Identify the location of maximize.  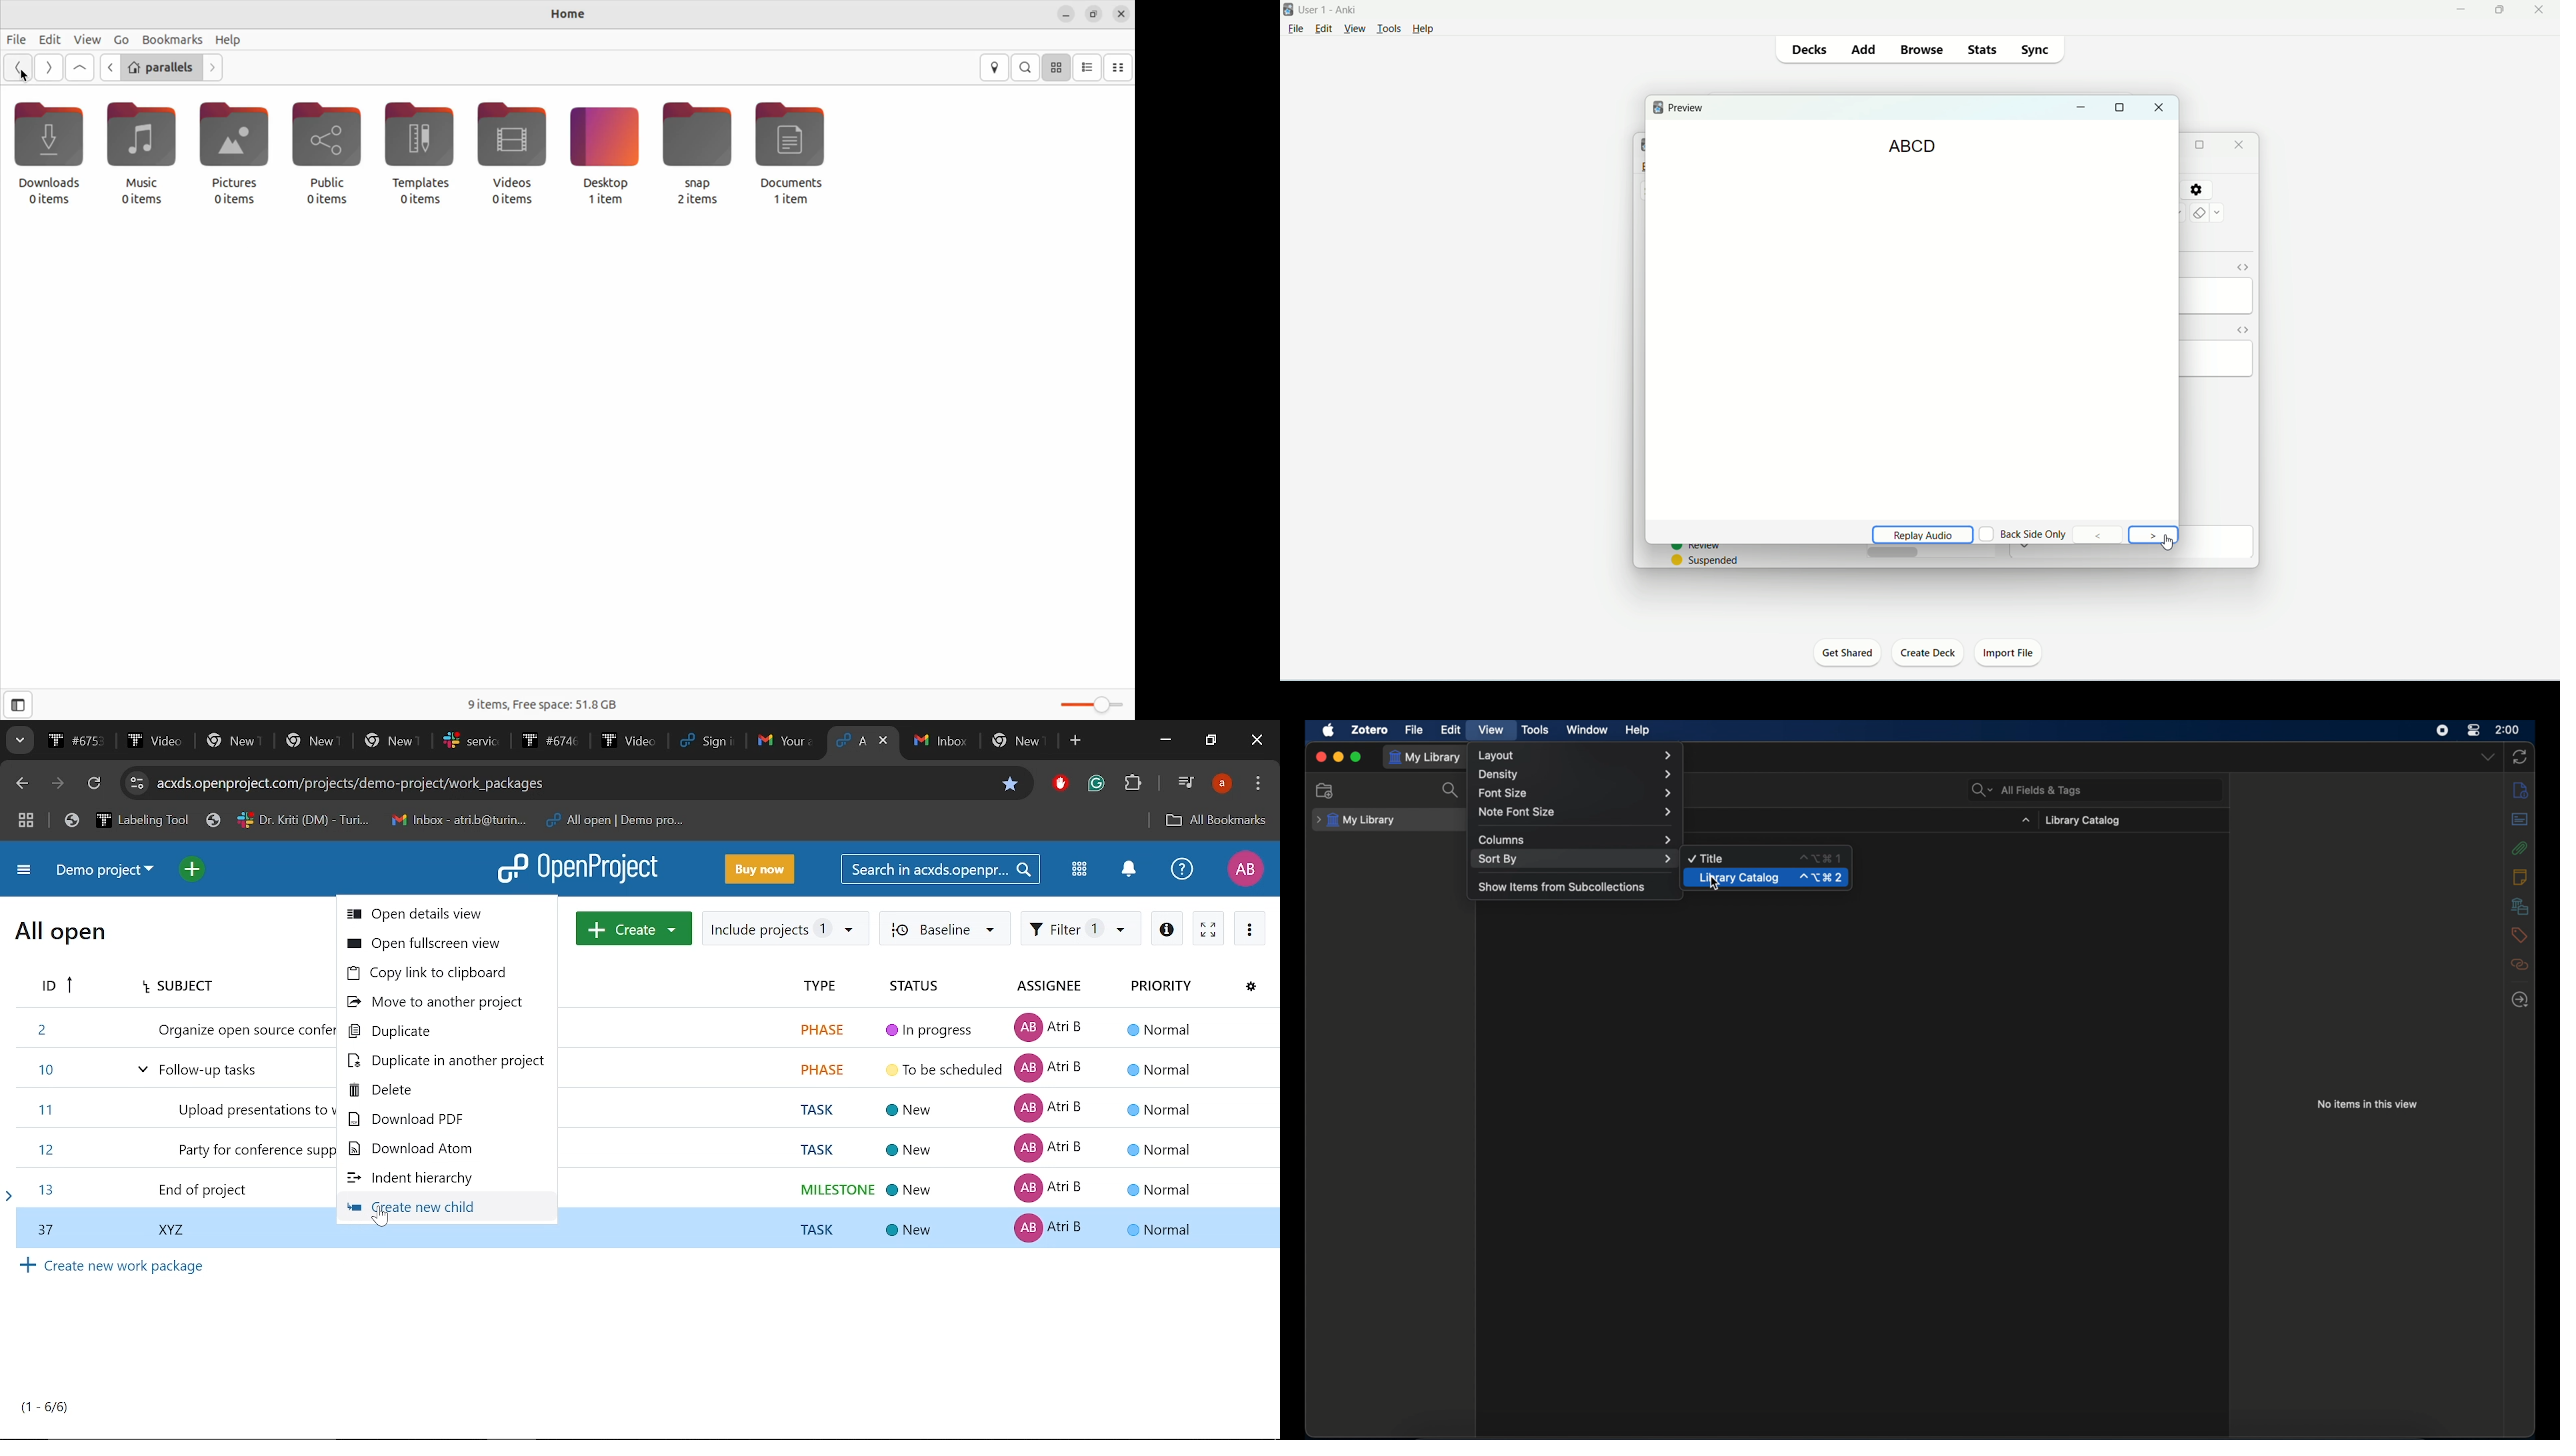
(2499, 10).